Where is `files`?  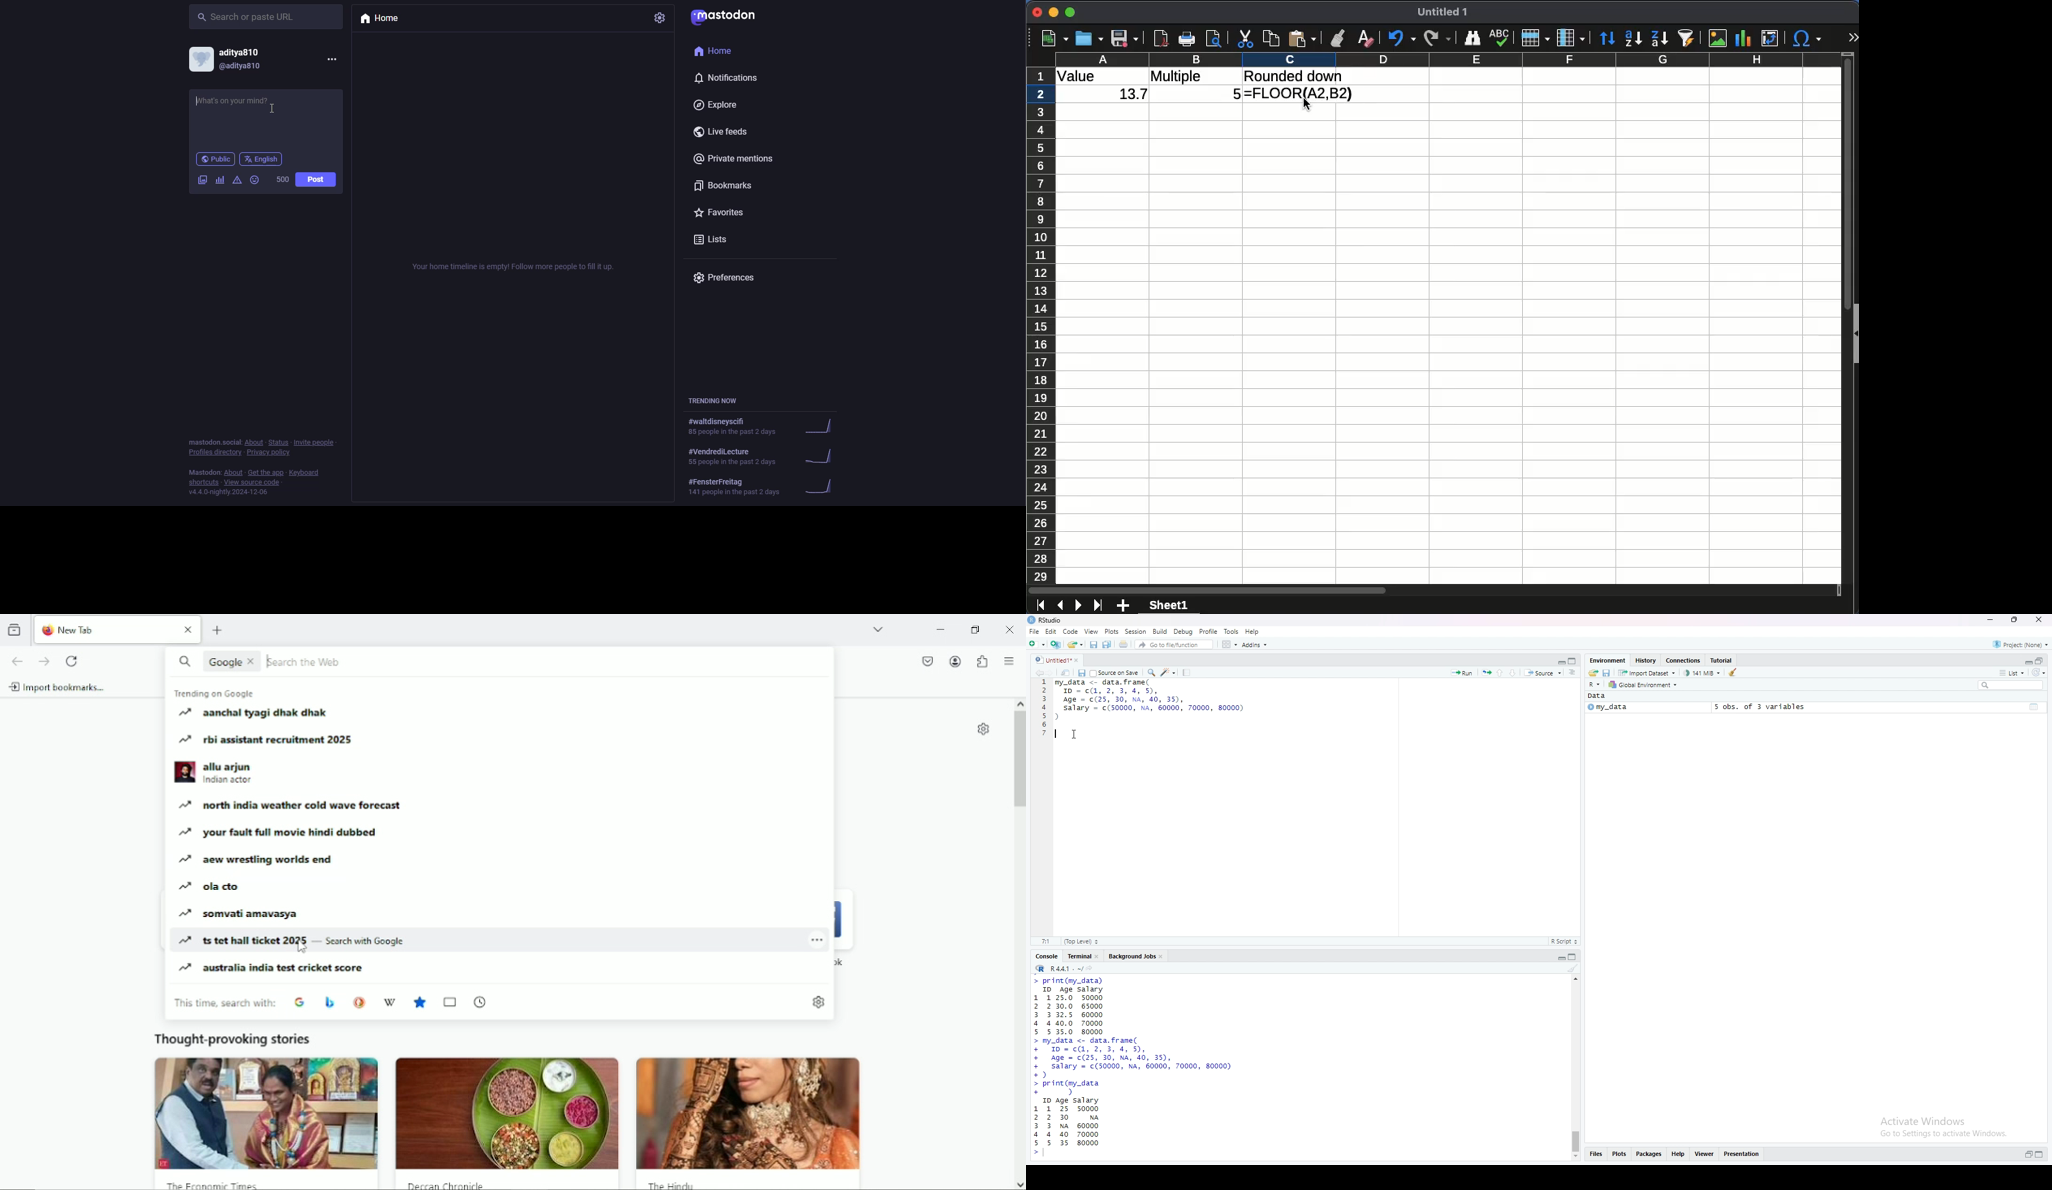
files is located at coordinates (1595, 1155).